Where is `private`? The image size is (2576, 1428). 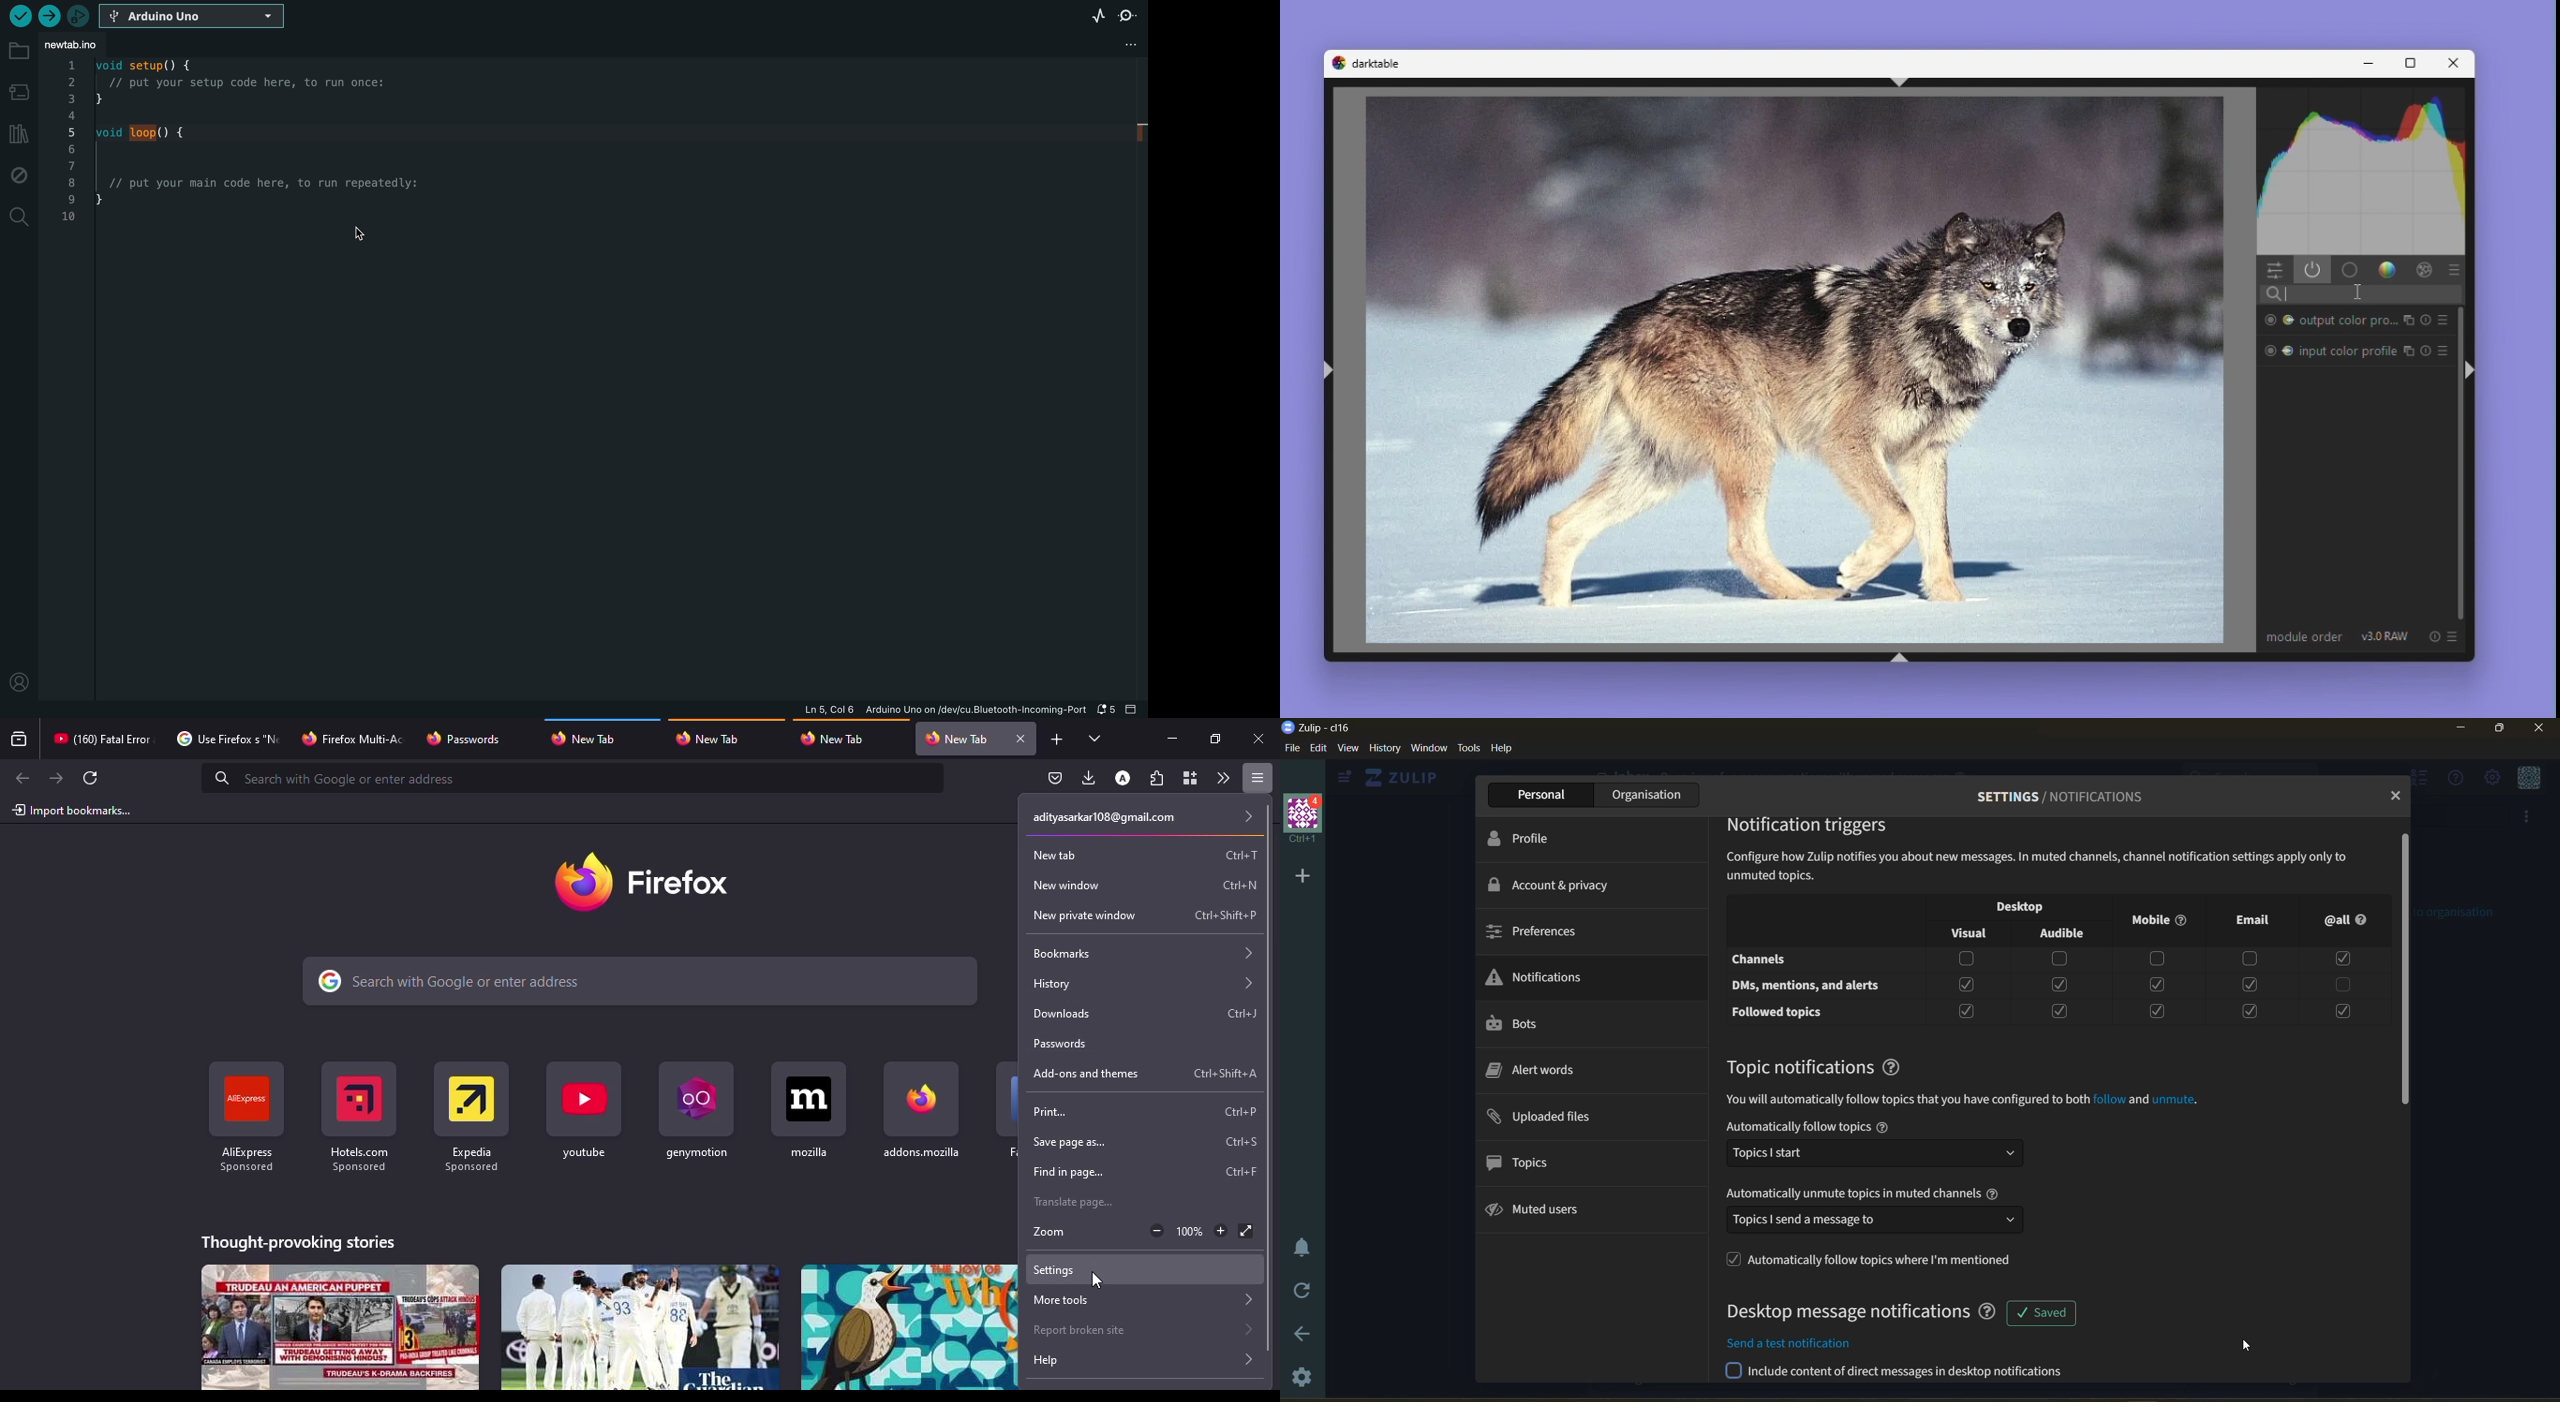
private is located at coordinates (1079, 915).